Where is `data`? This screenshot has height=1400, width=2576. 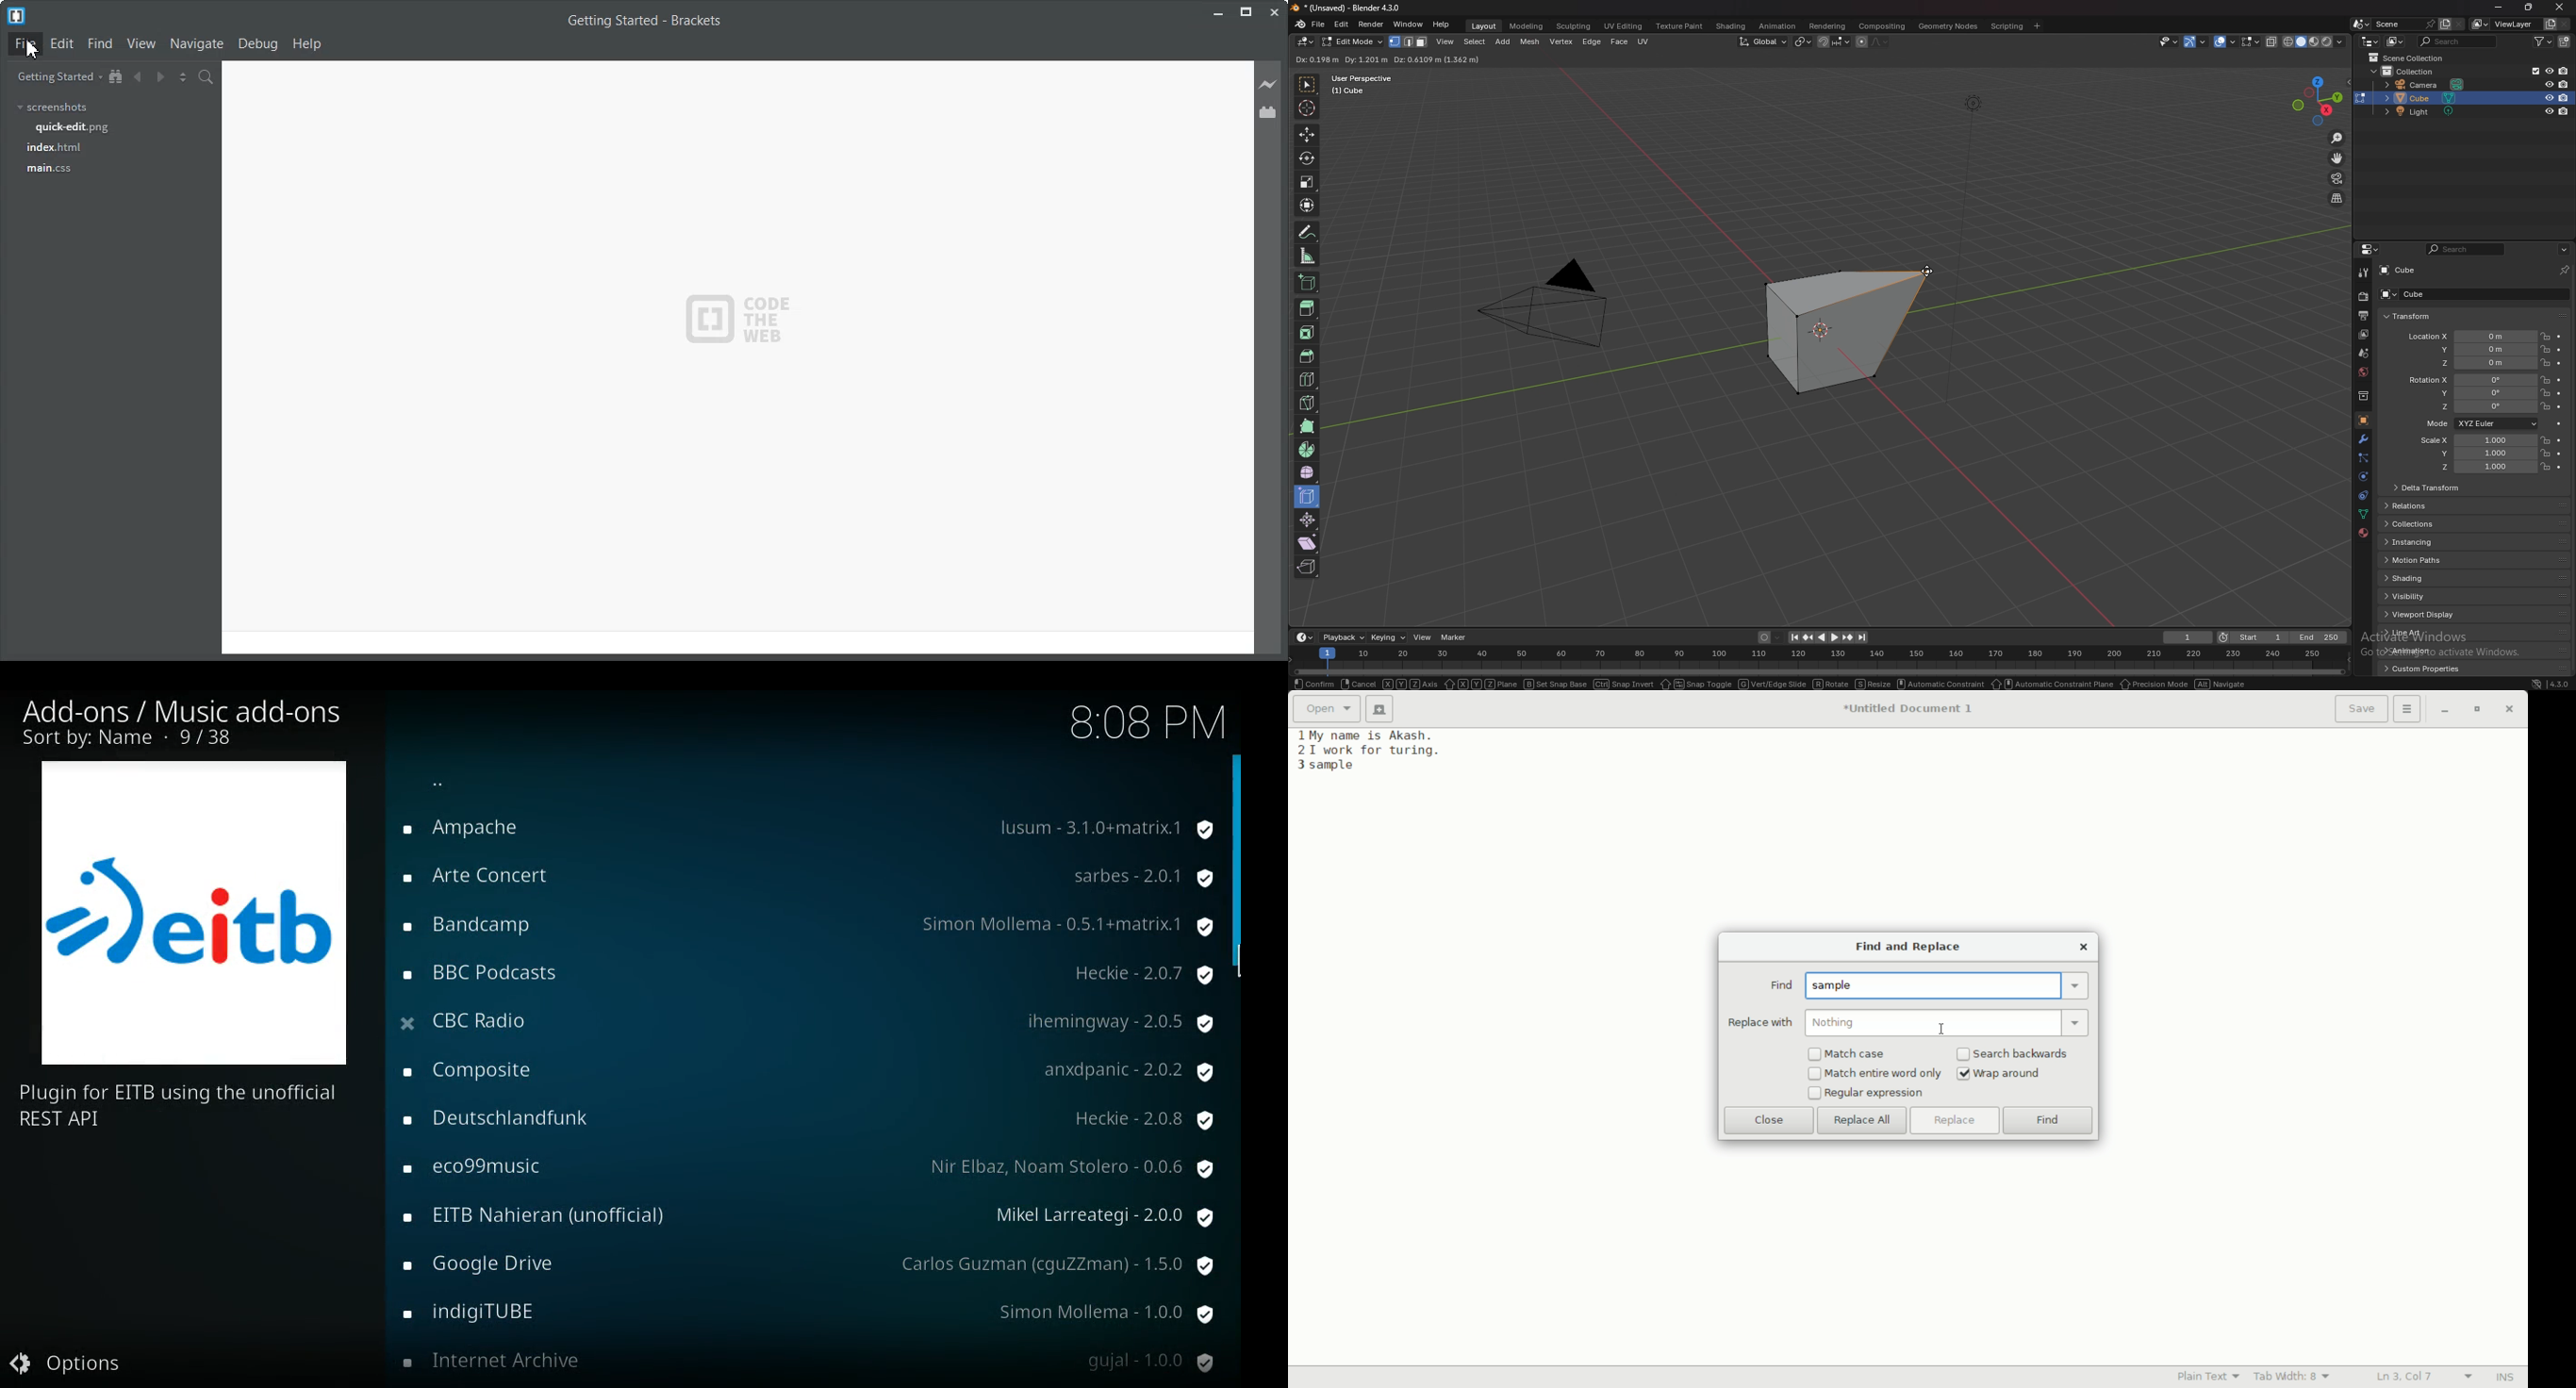
data is located at coordinates (2363, 515).